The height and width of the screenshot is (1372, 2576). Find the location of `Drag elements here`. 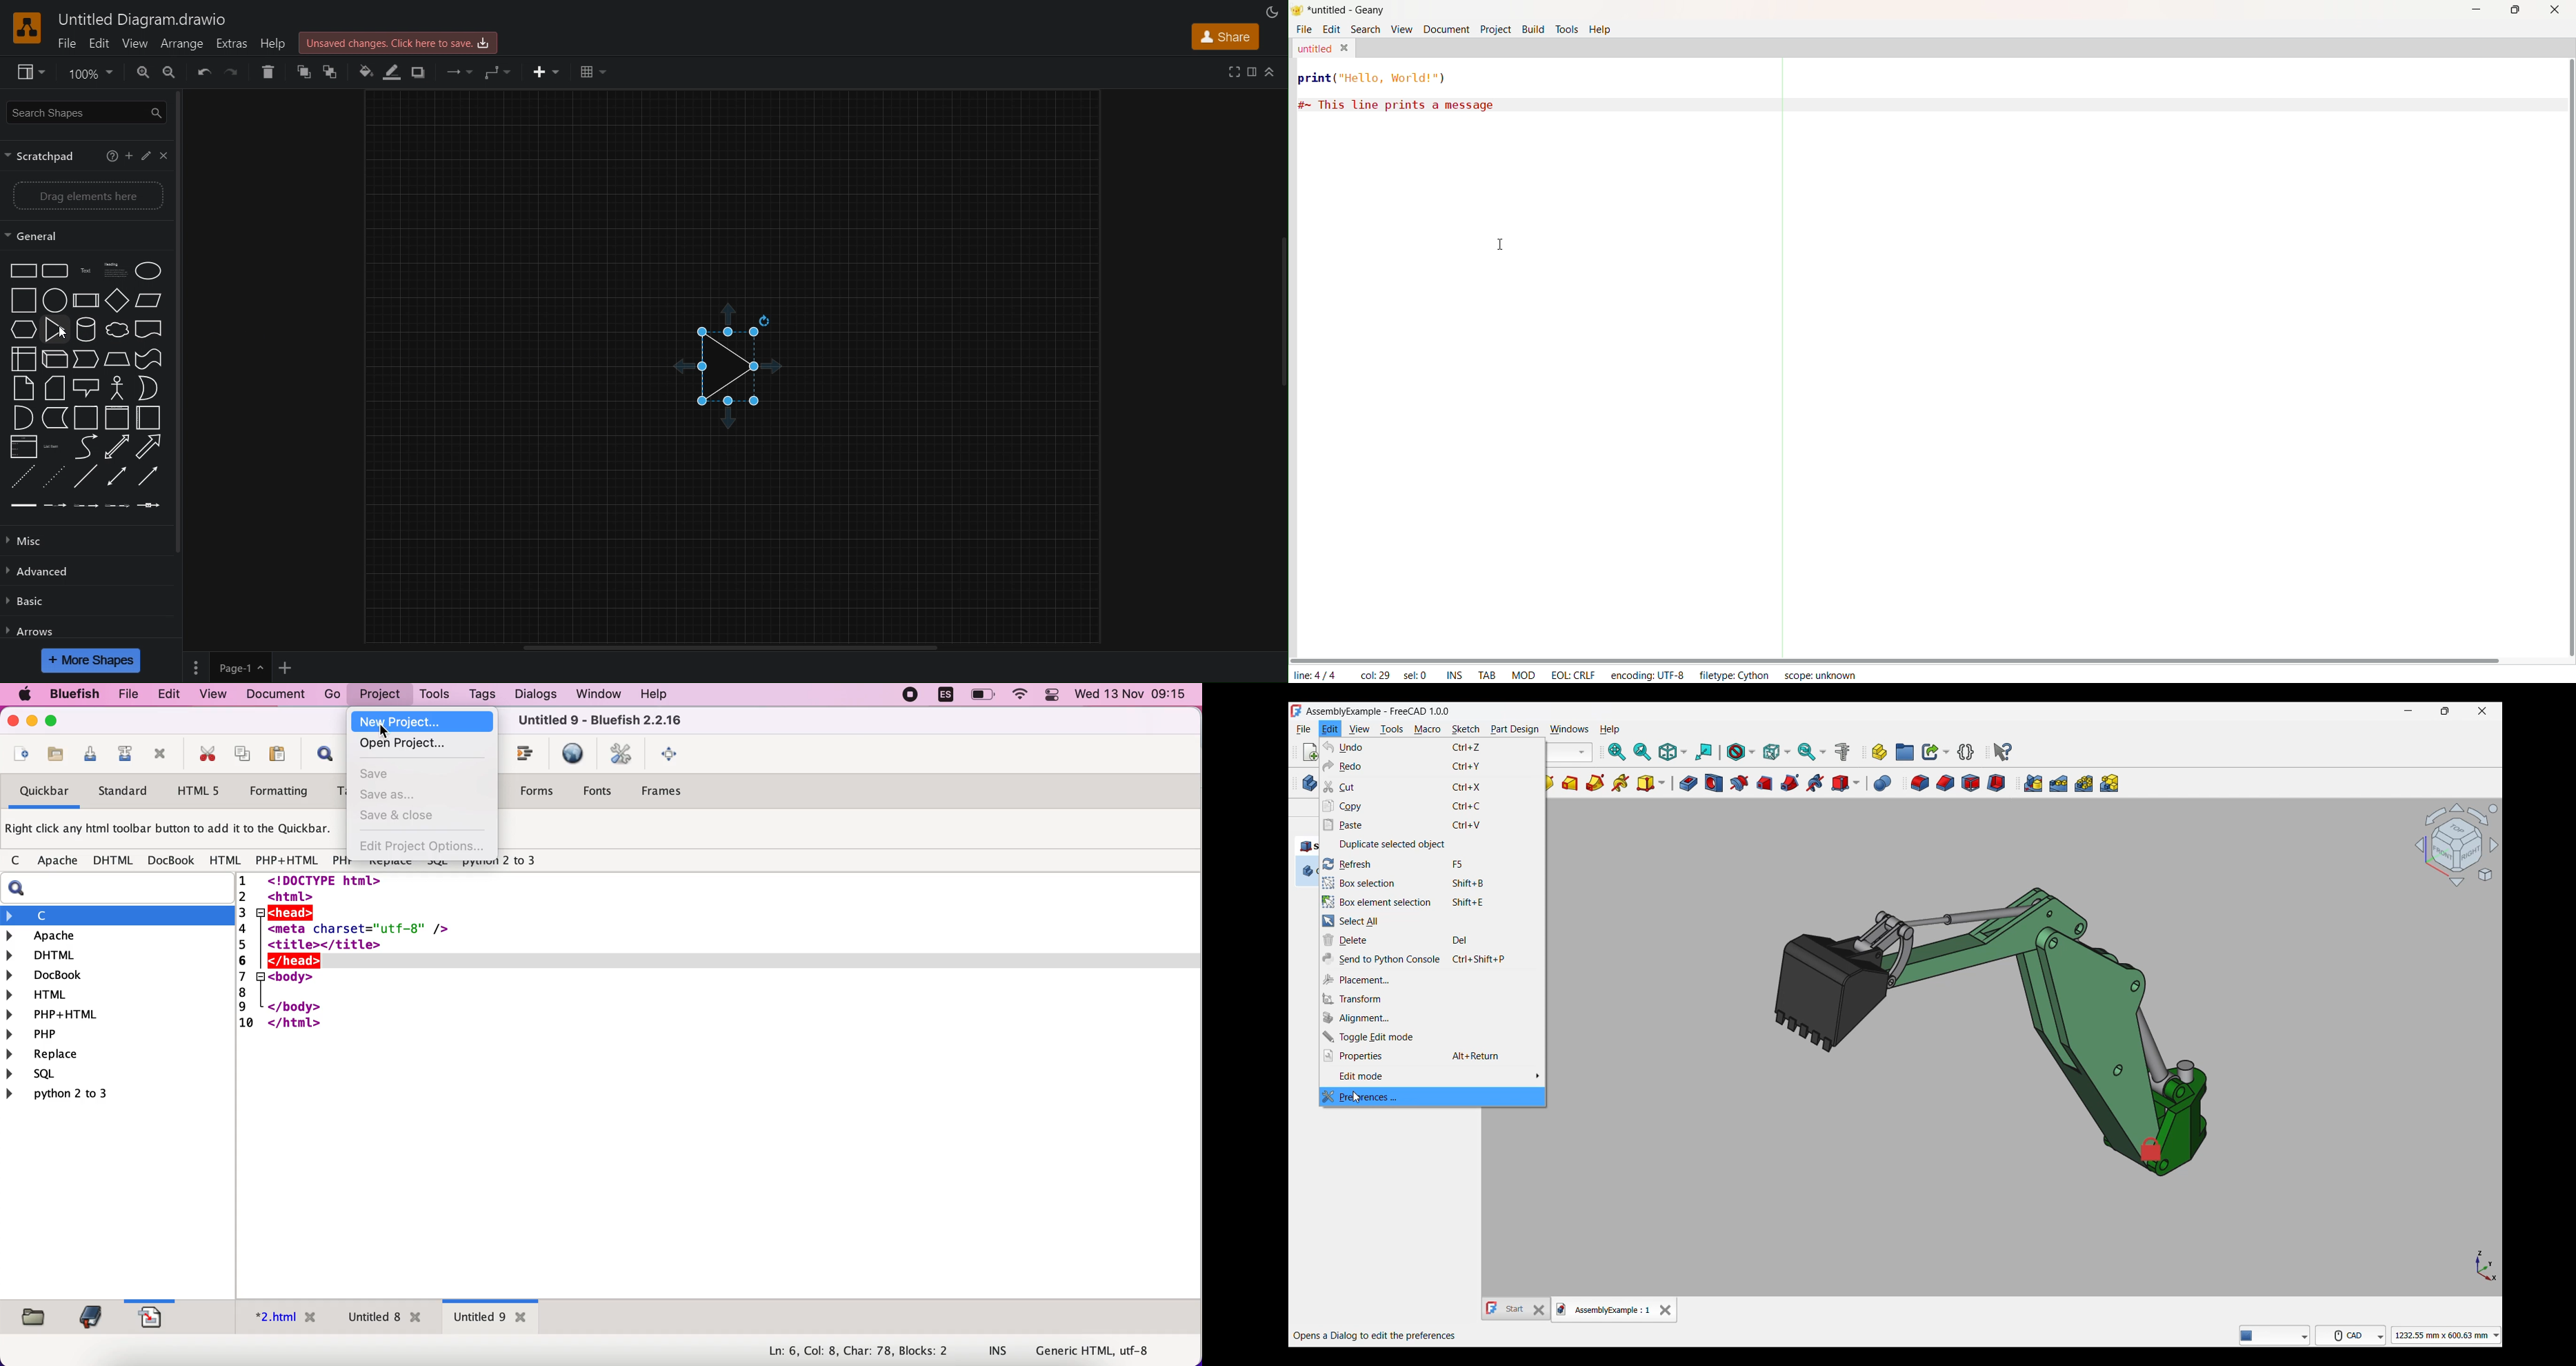

Drag elements here is located at coordinates (92, 196).